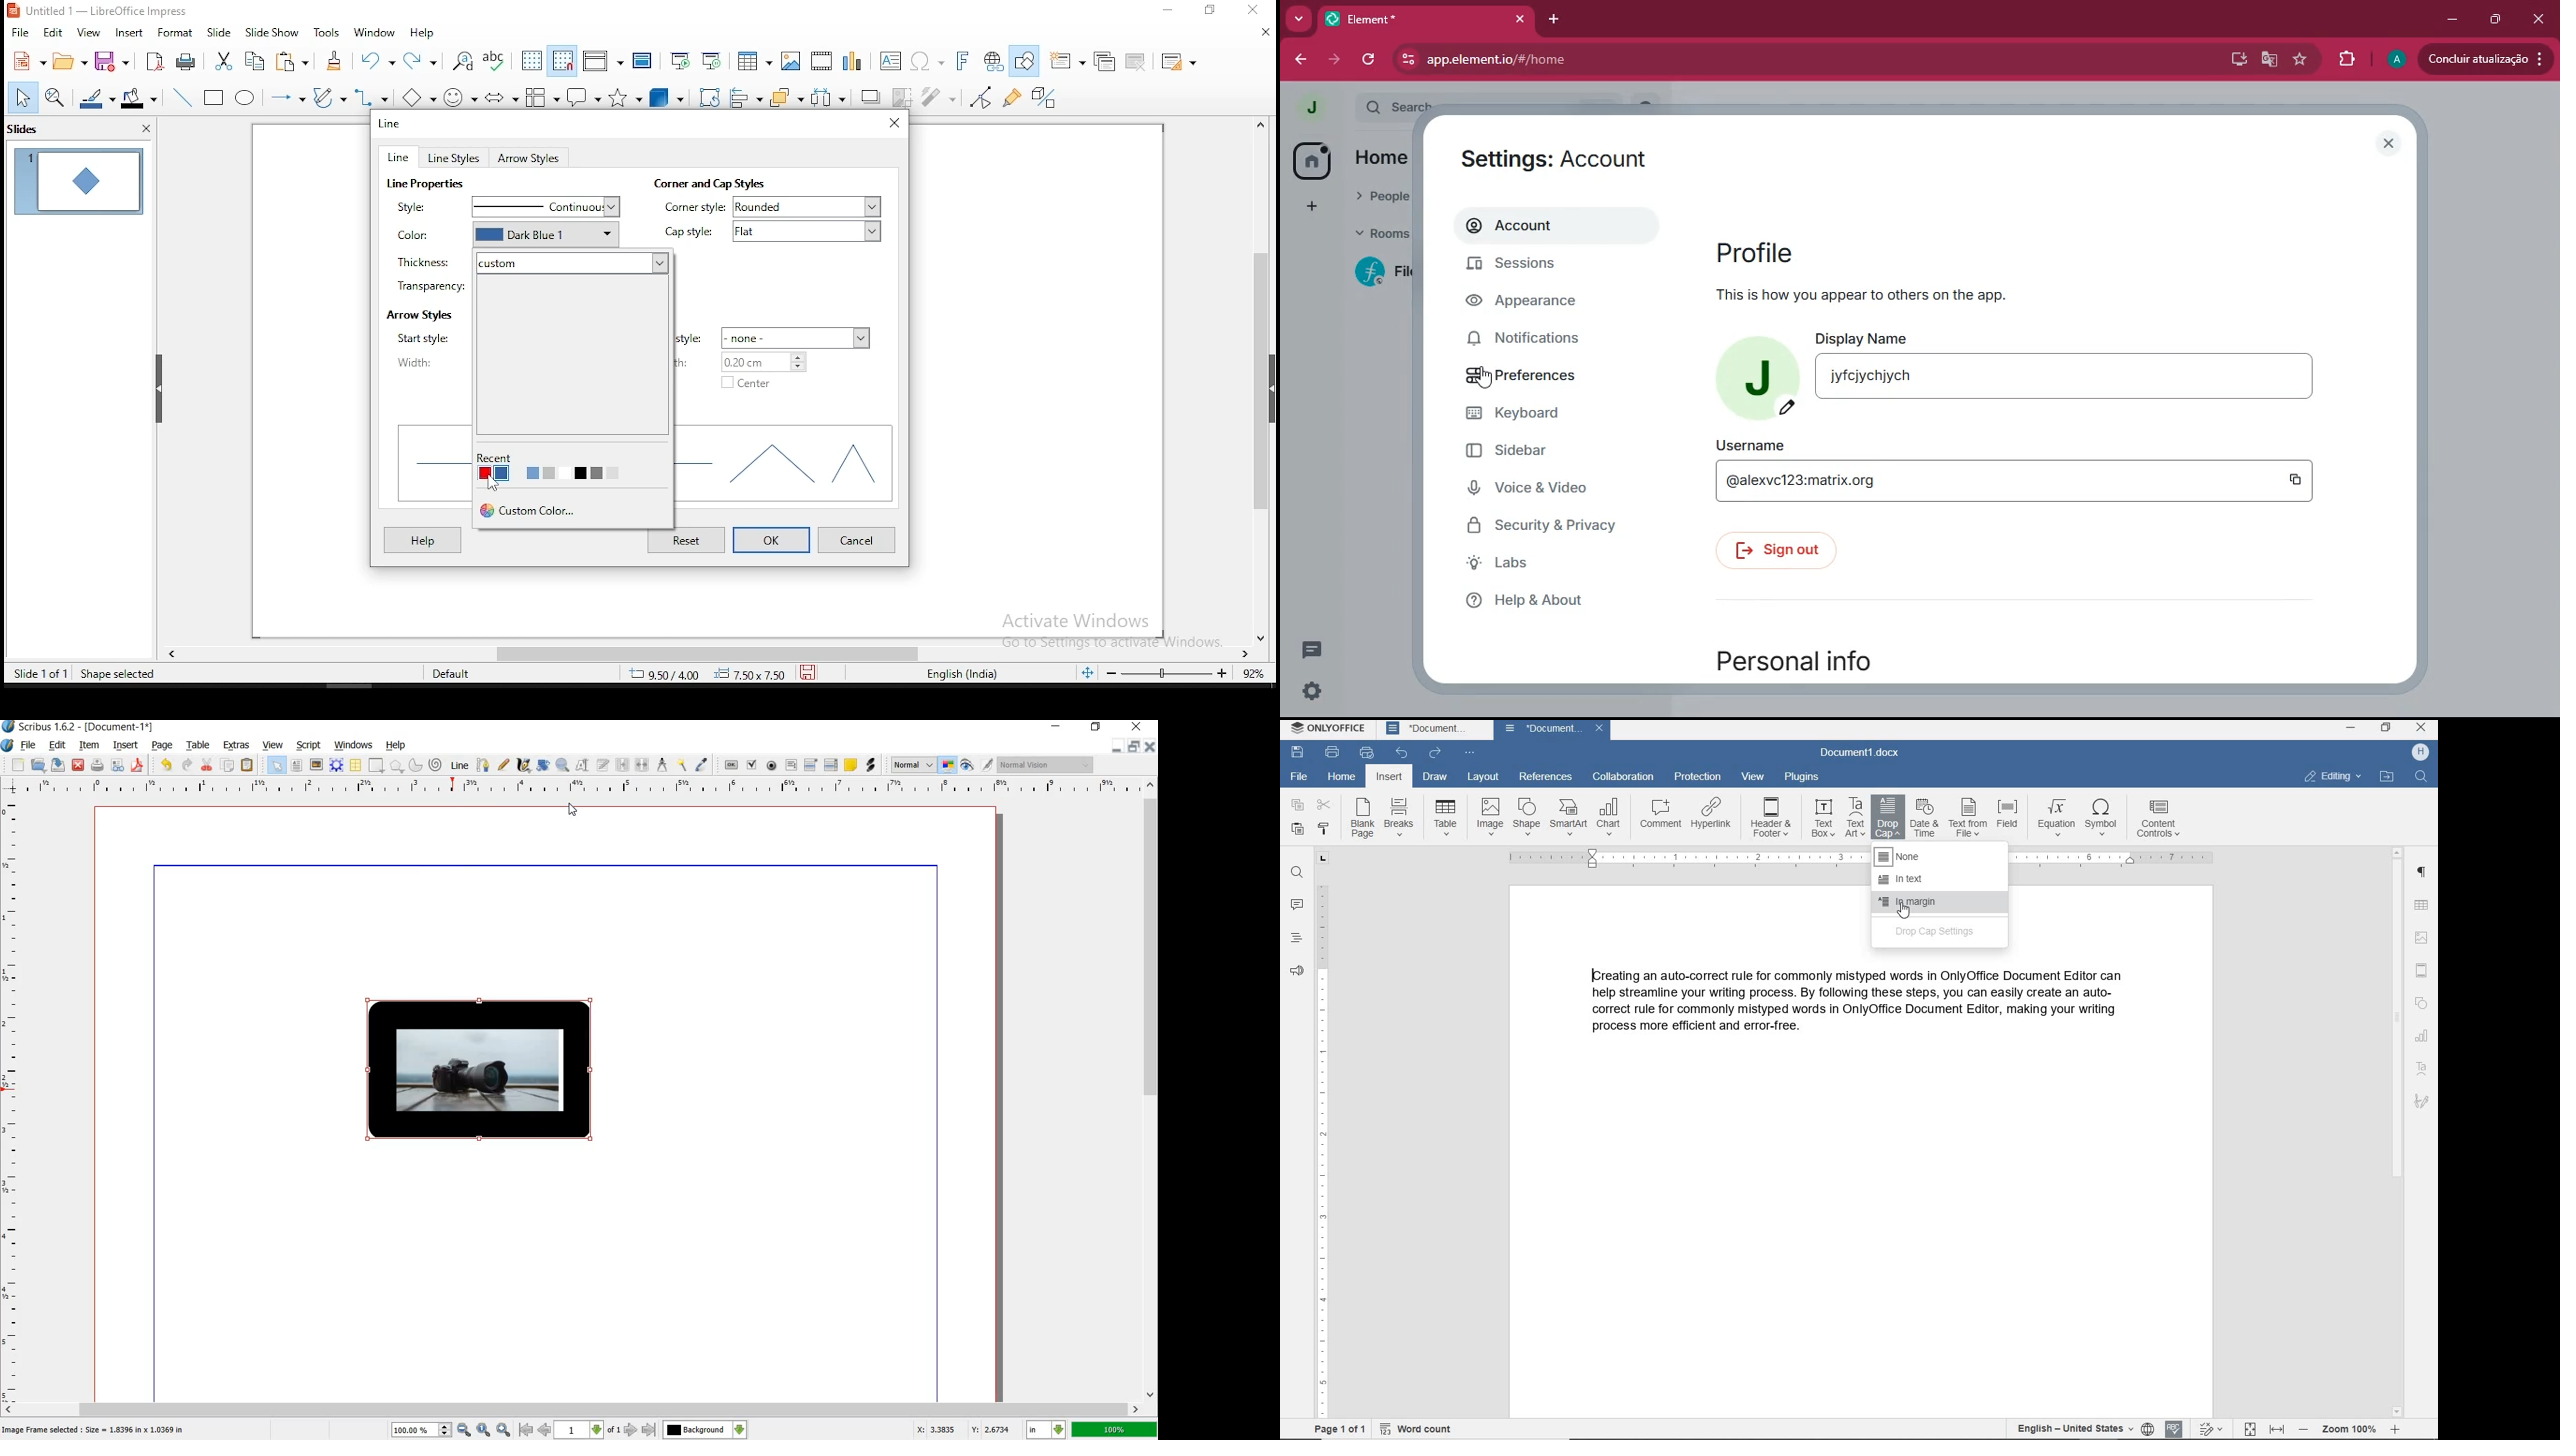  Describe the element at coordinates (728, 765) in the screenshot. I see `pdf push button` at that location.